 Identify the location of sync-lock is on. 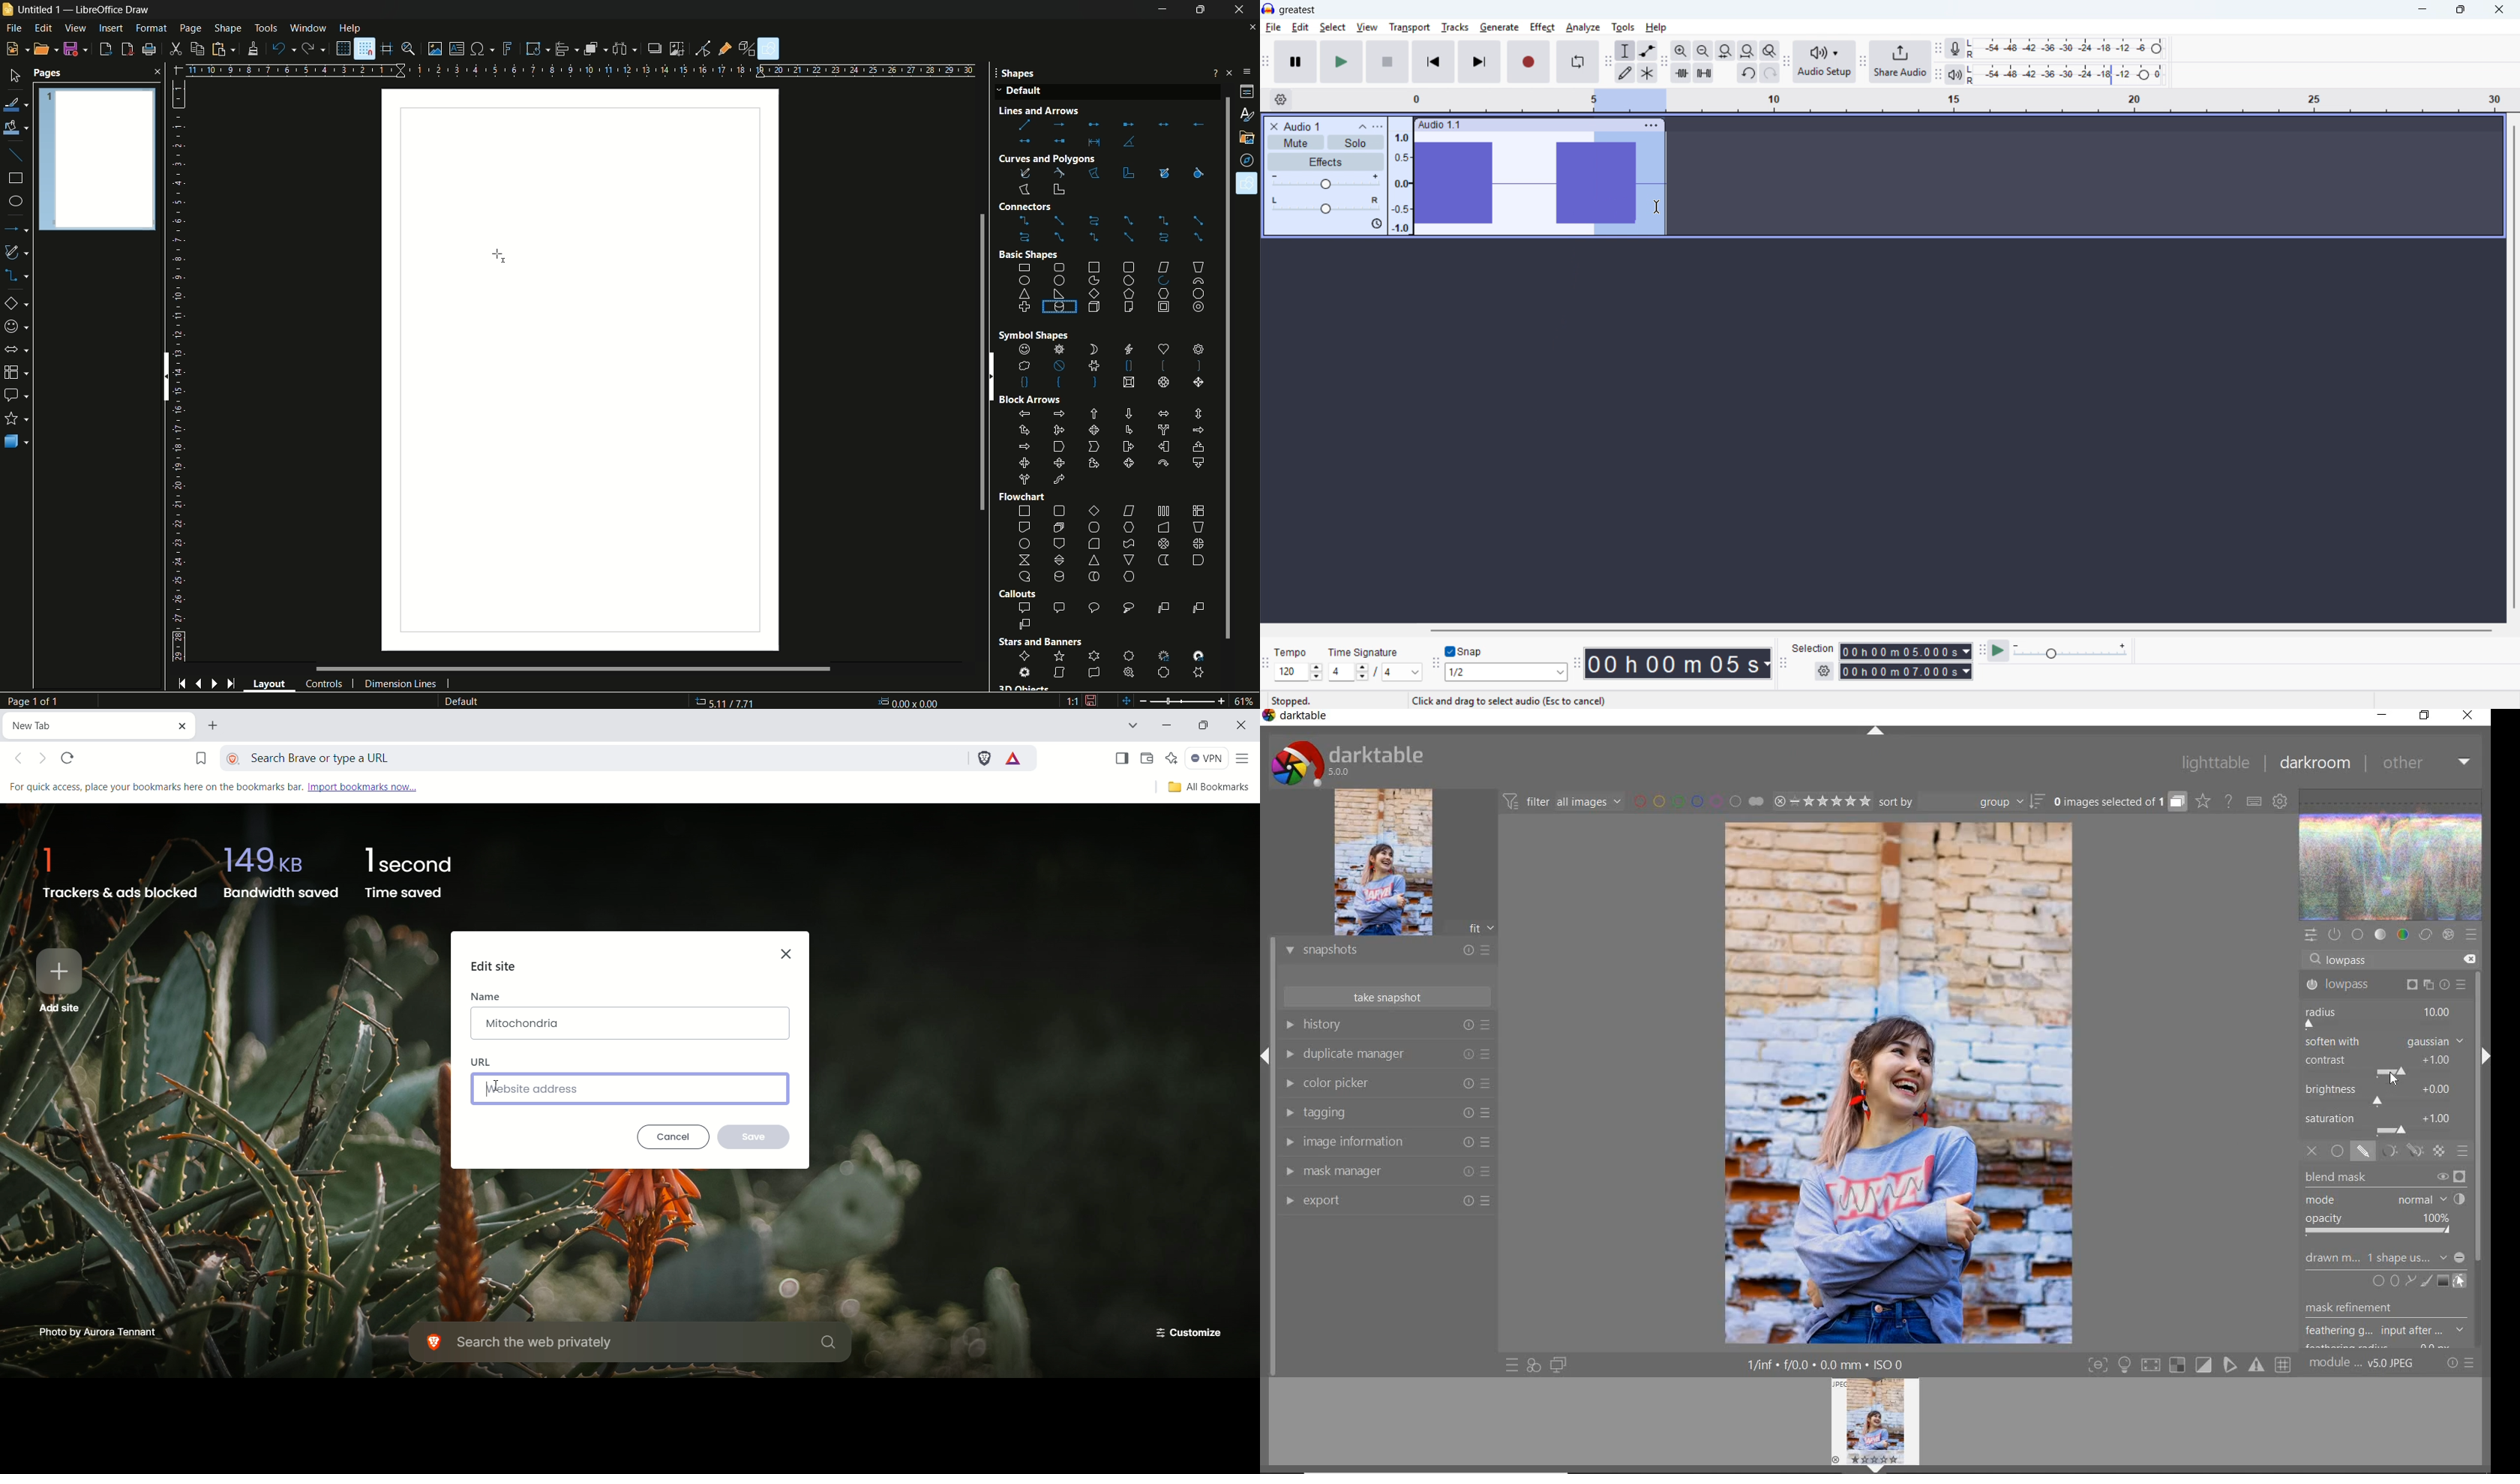
(1376, 224).